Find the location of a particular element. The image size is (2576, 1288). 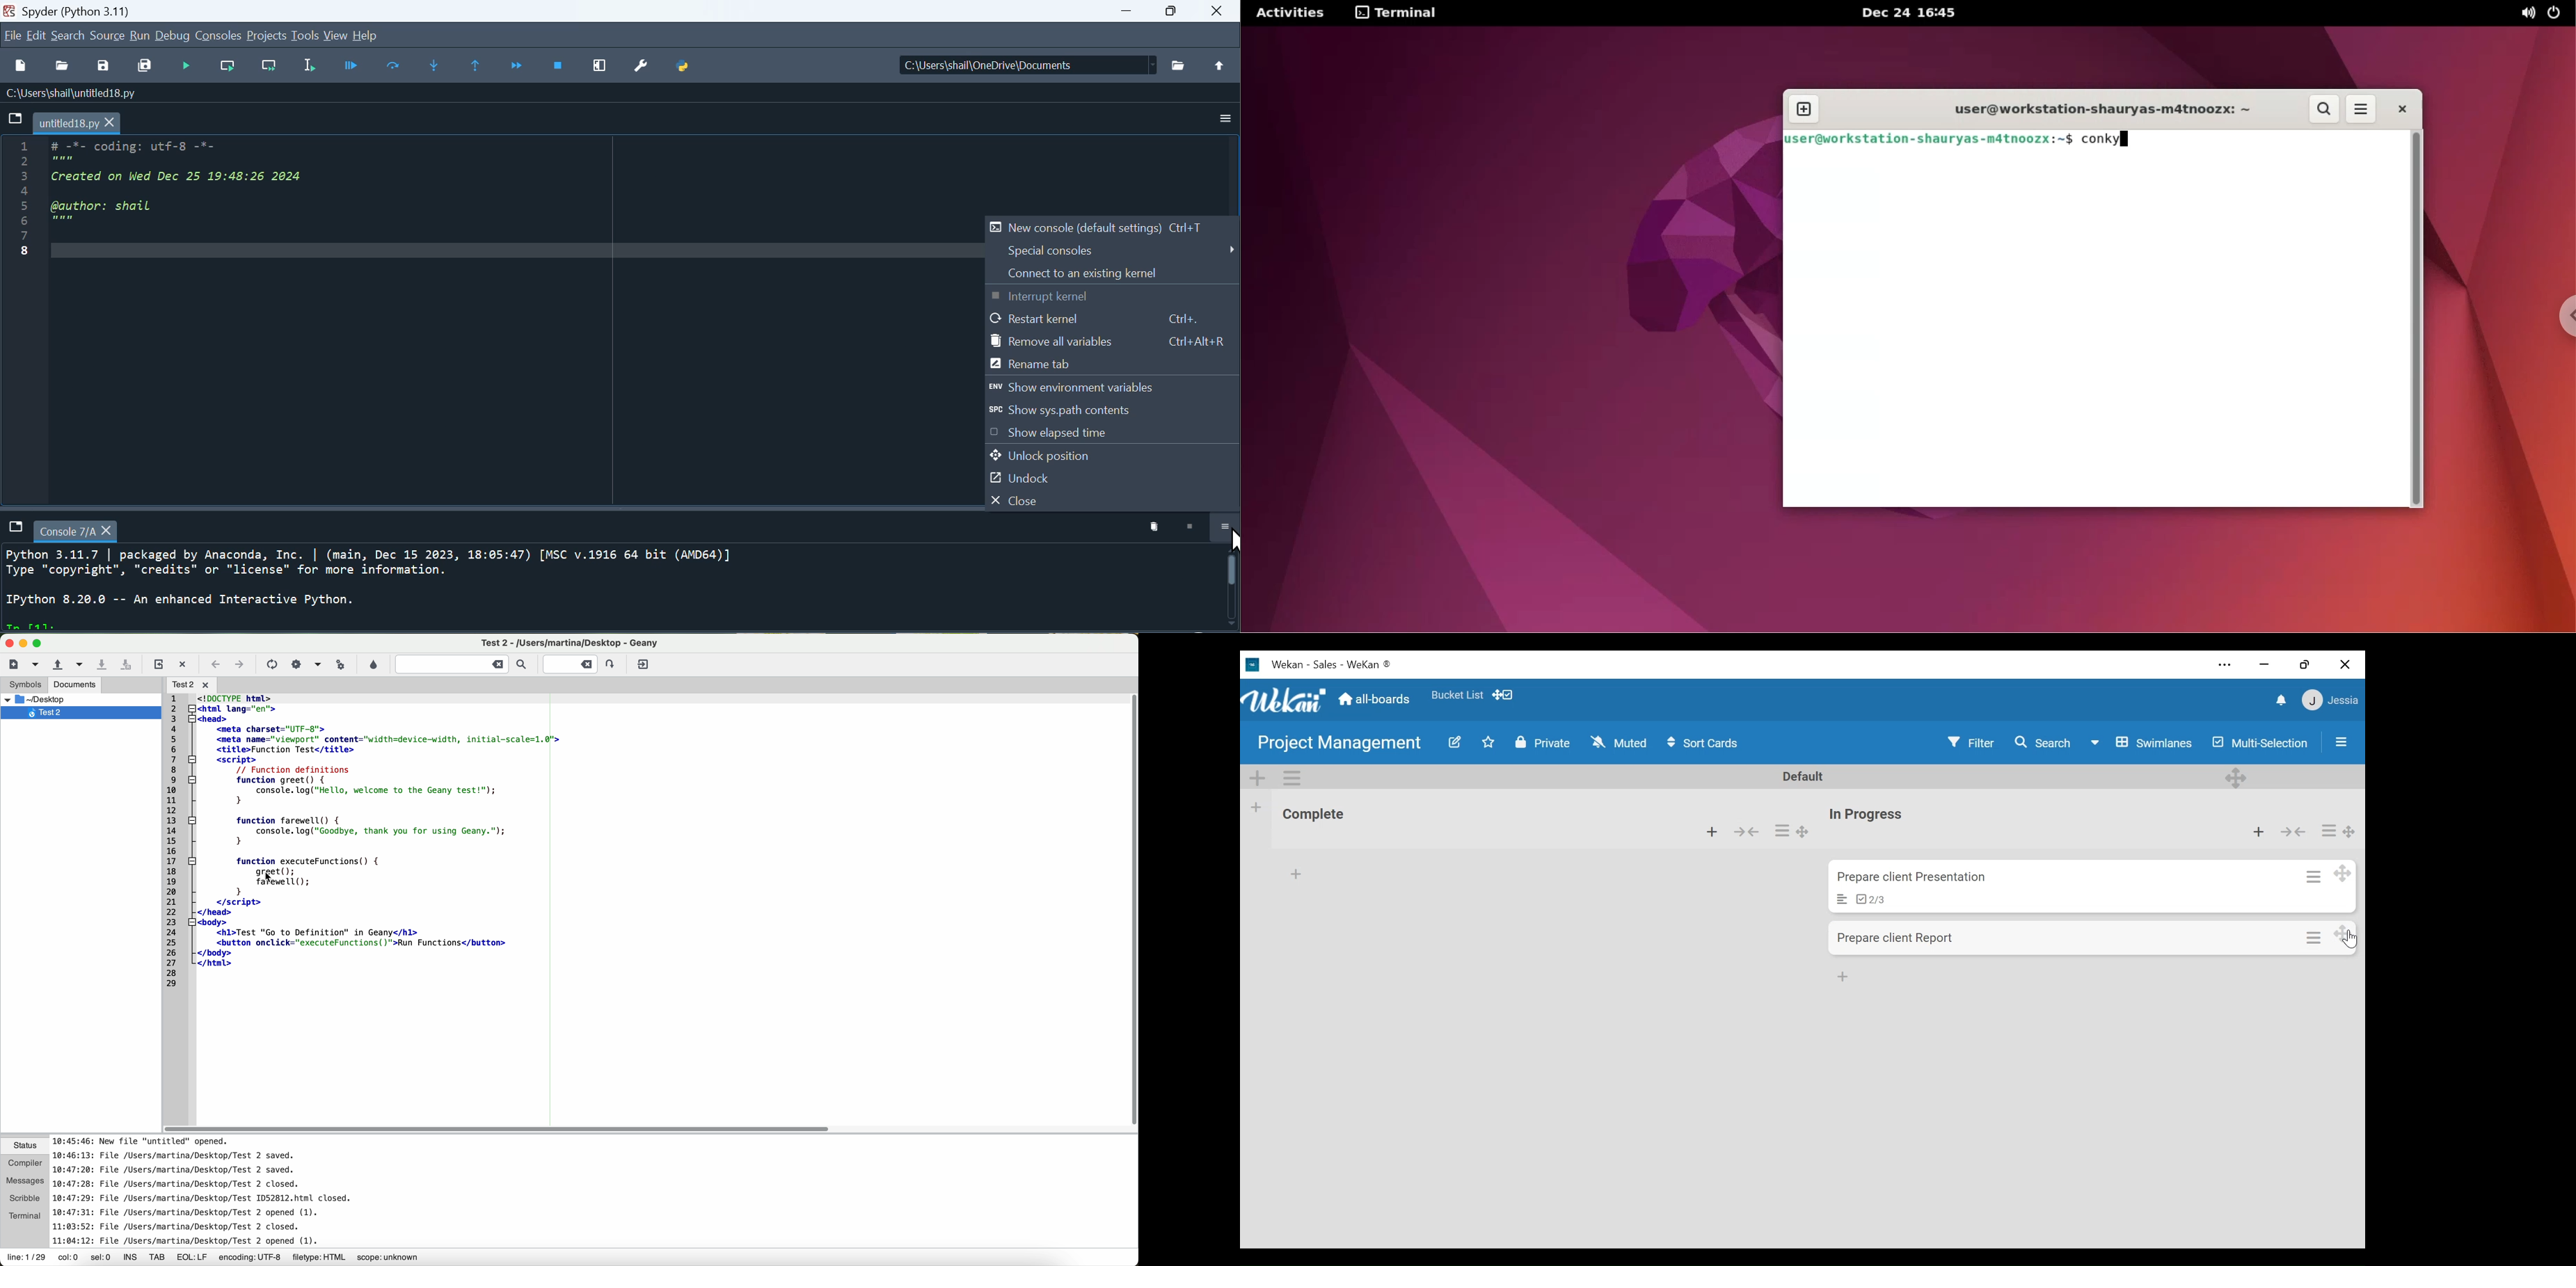

List name is located at coordinates (1867, 815).